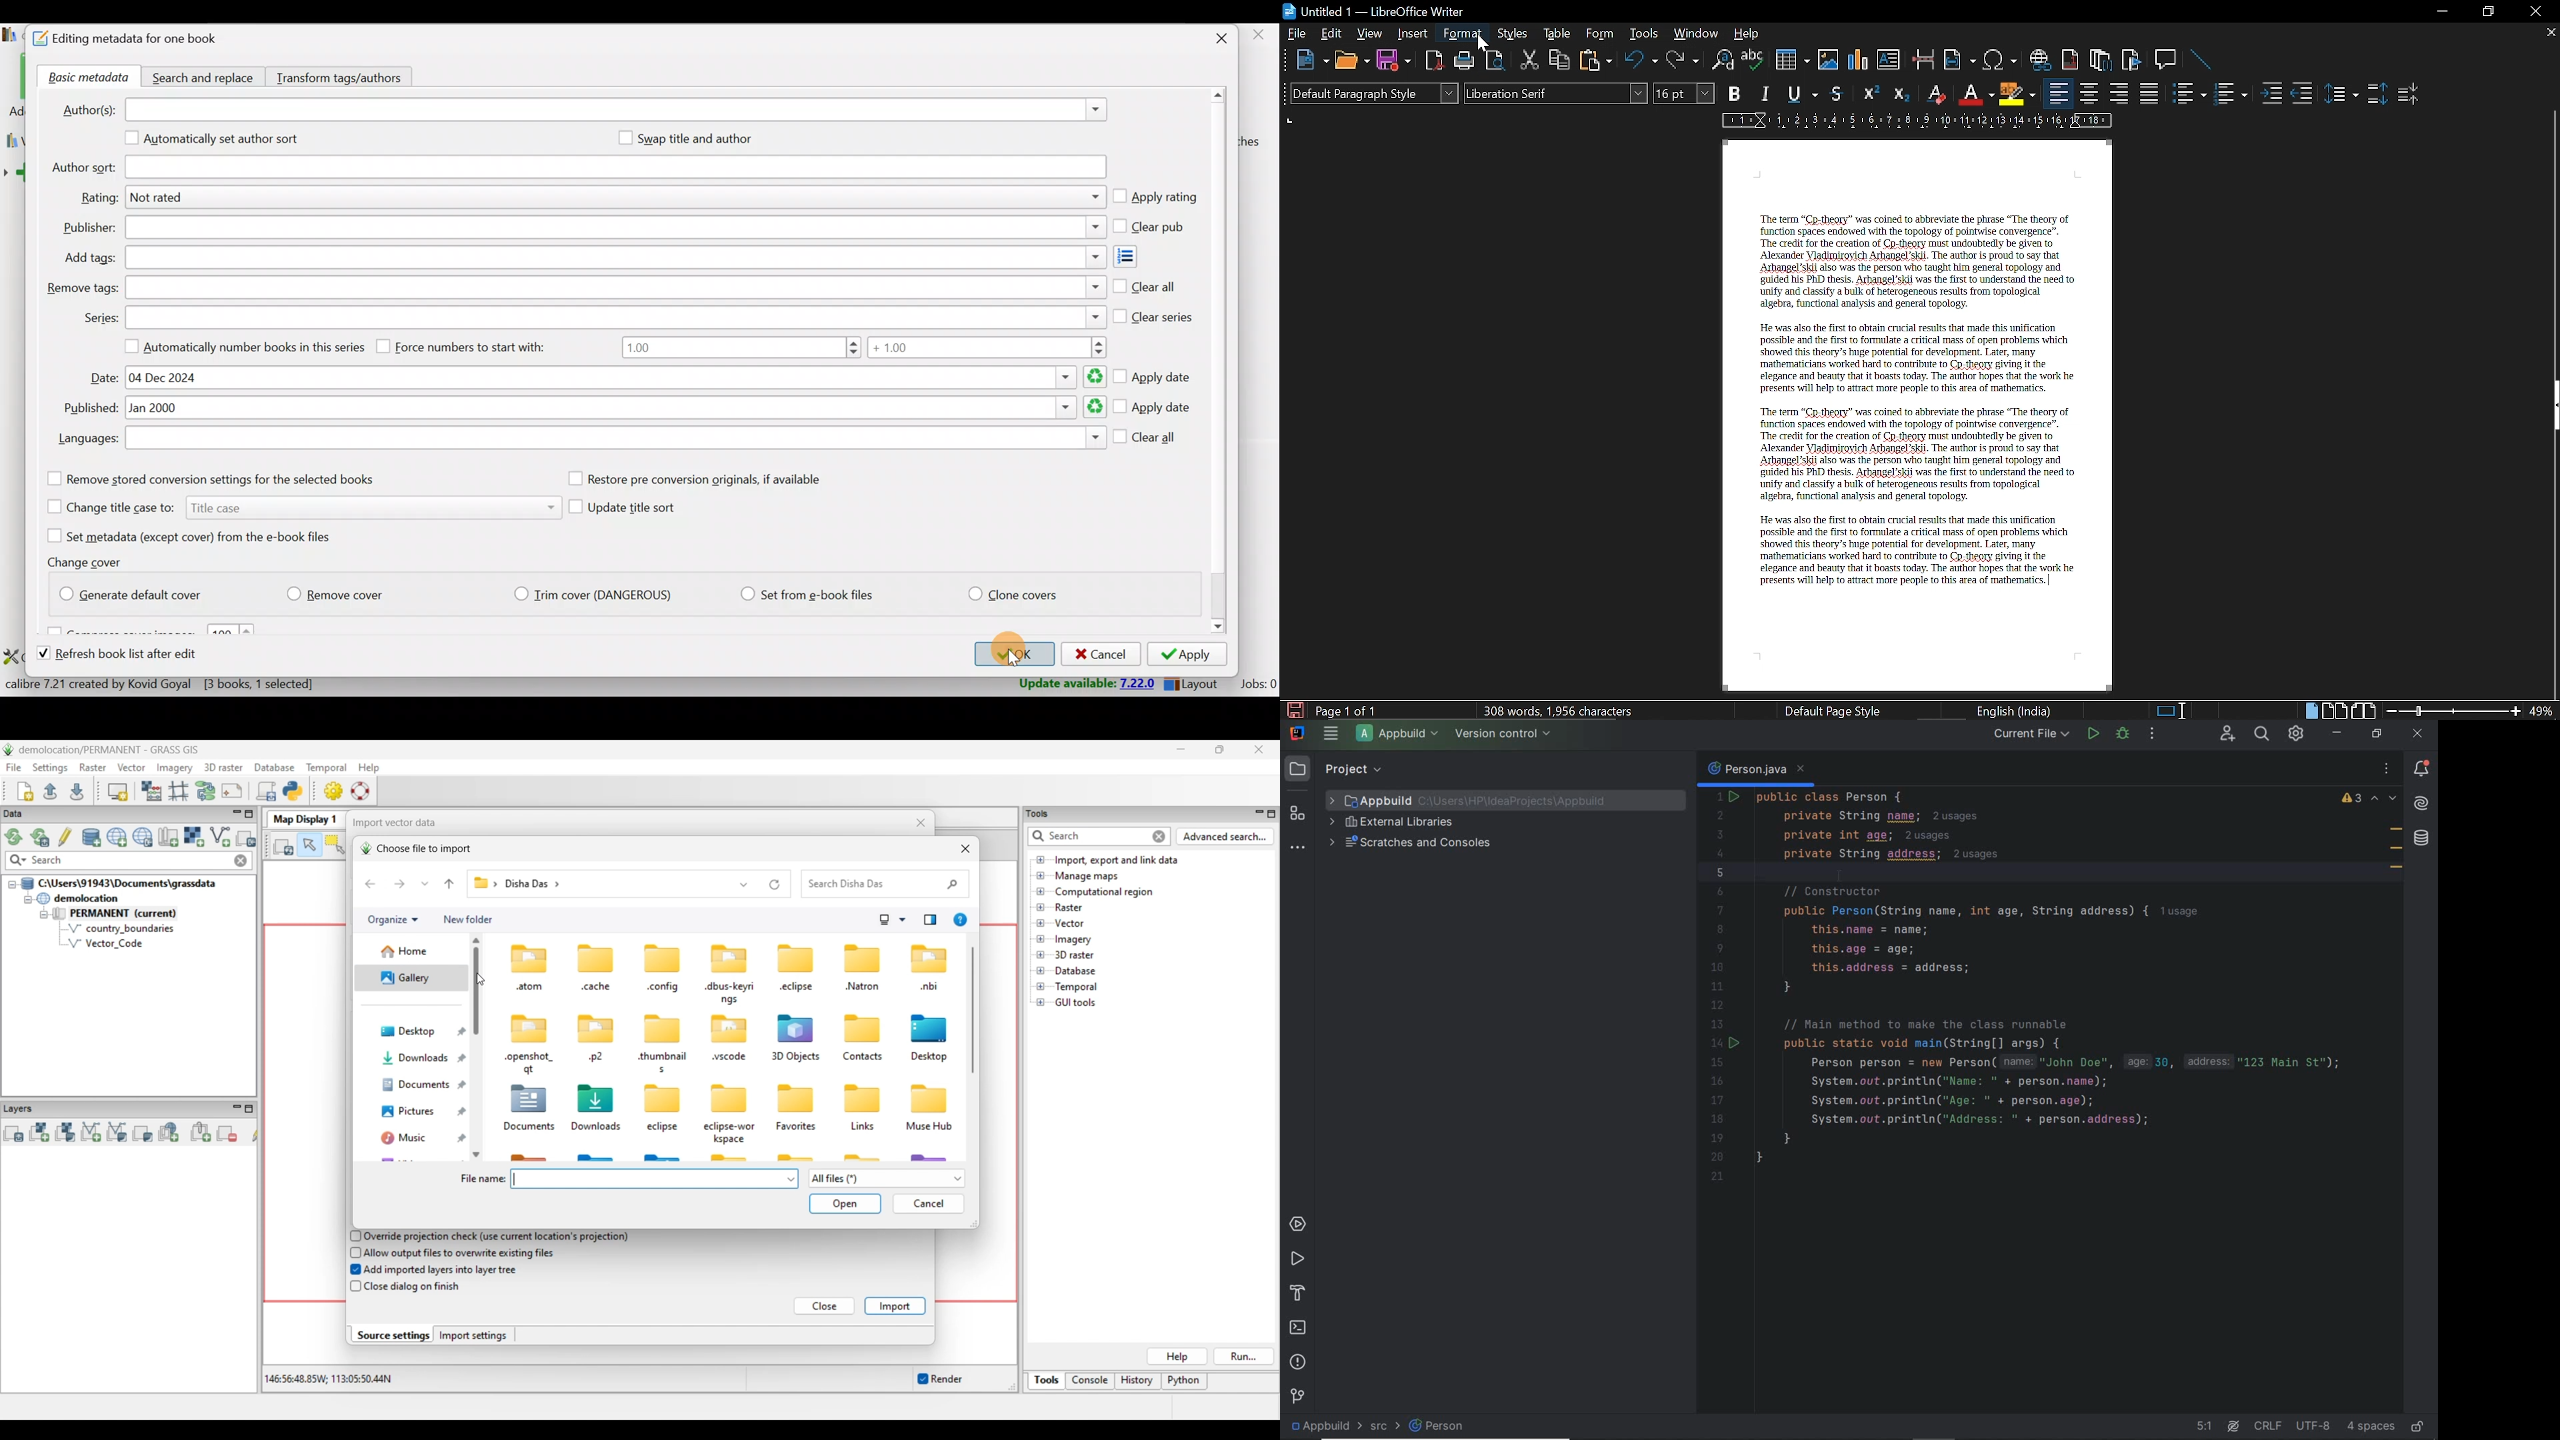 Image resolution: width=2576 pixels, height=1456 pixels. I want to click on Rating:, so click(99, 198).